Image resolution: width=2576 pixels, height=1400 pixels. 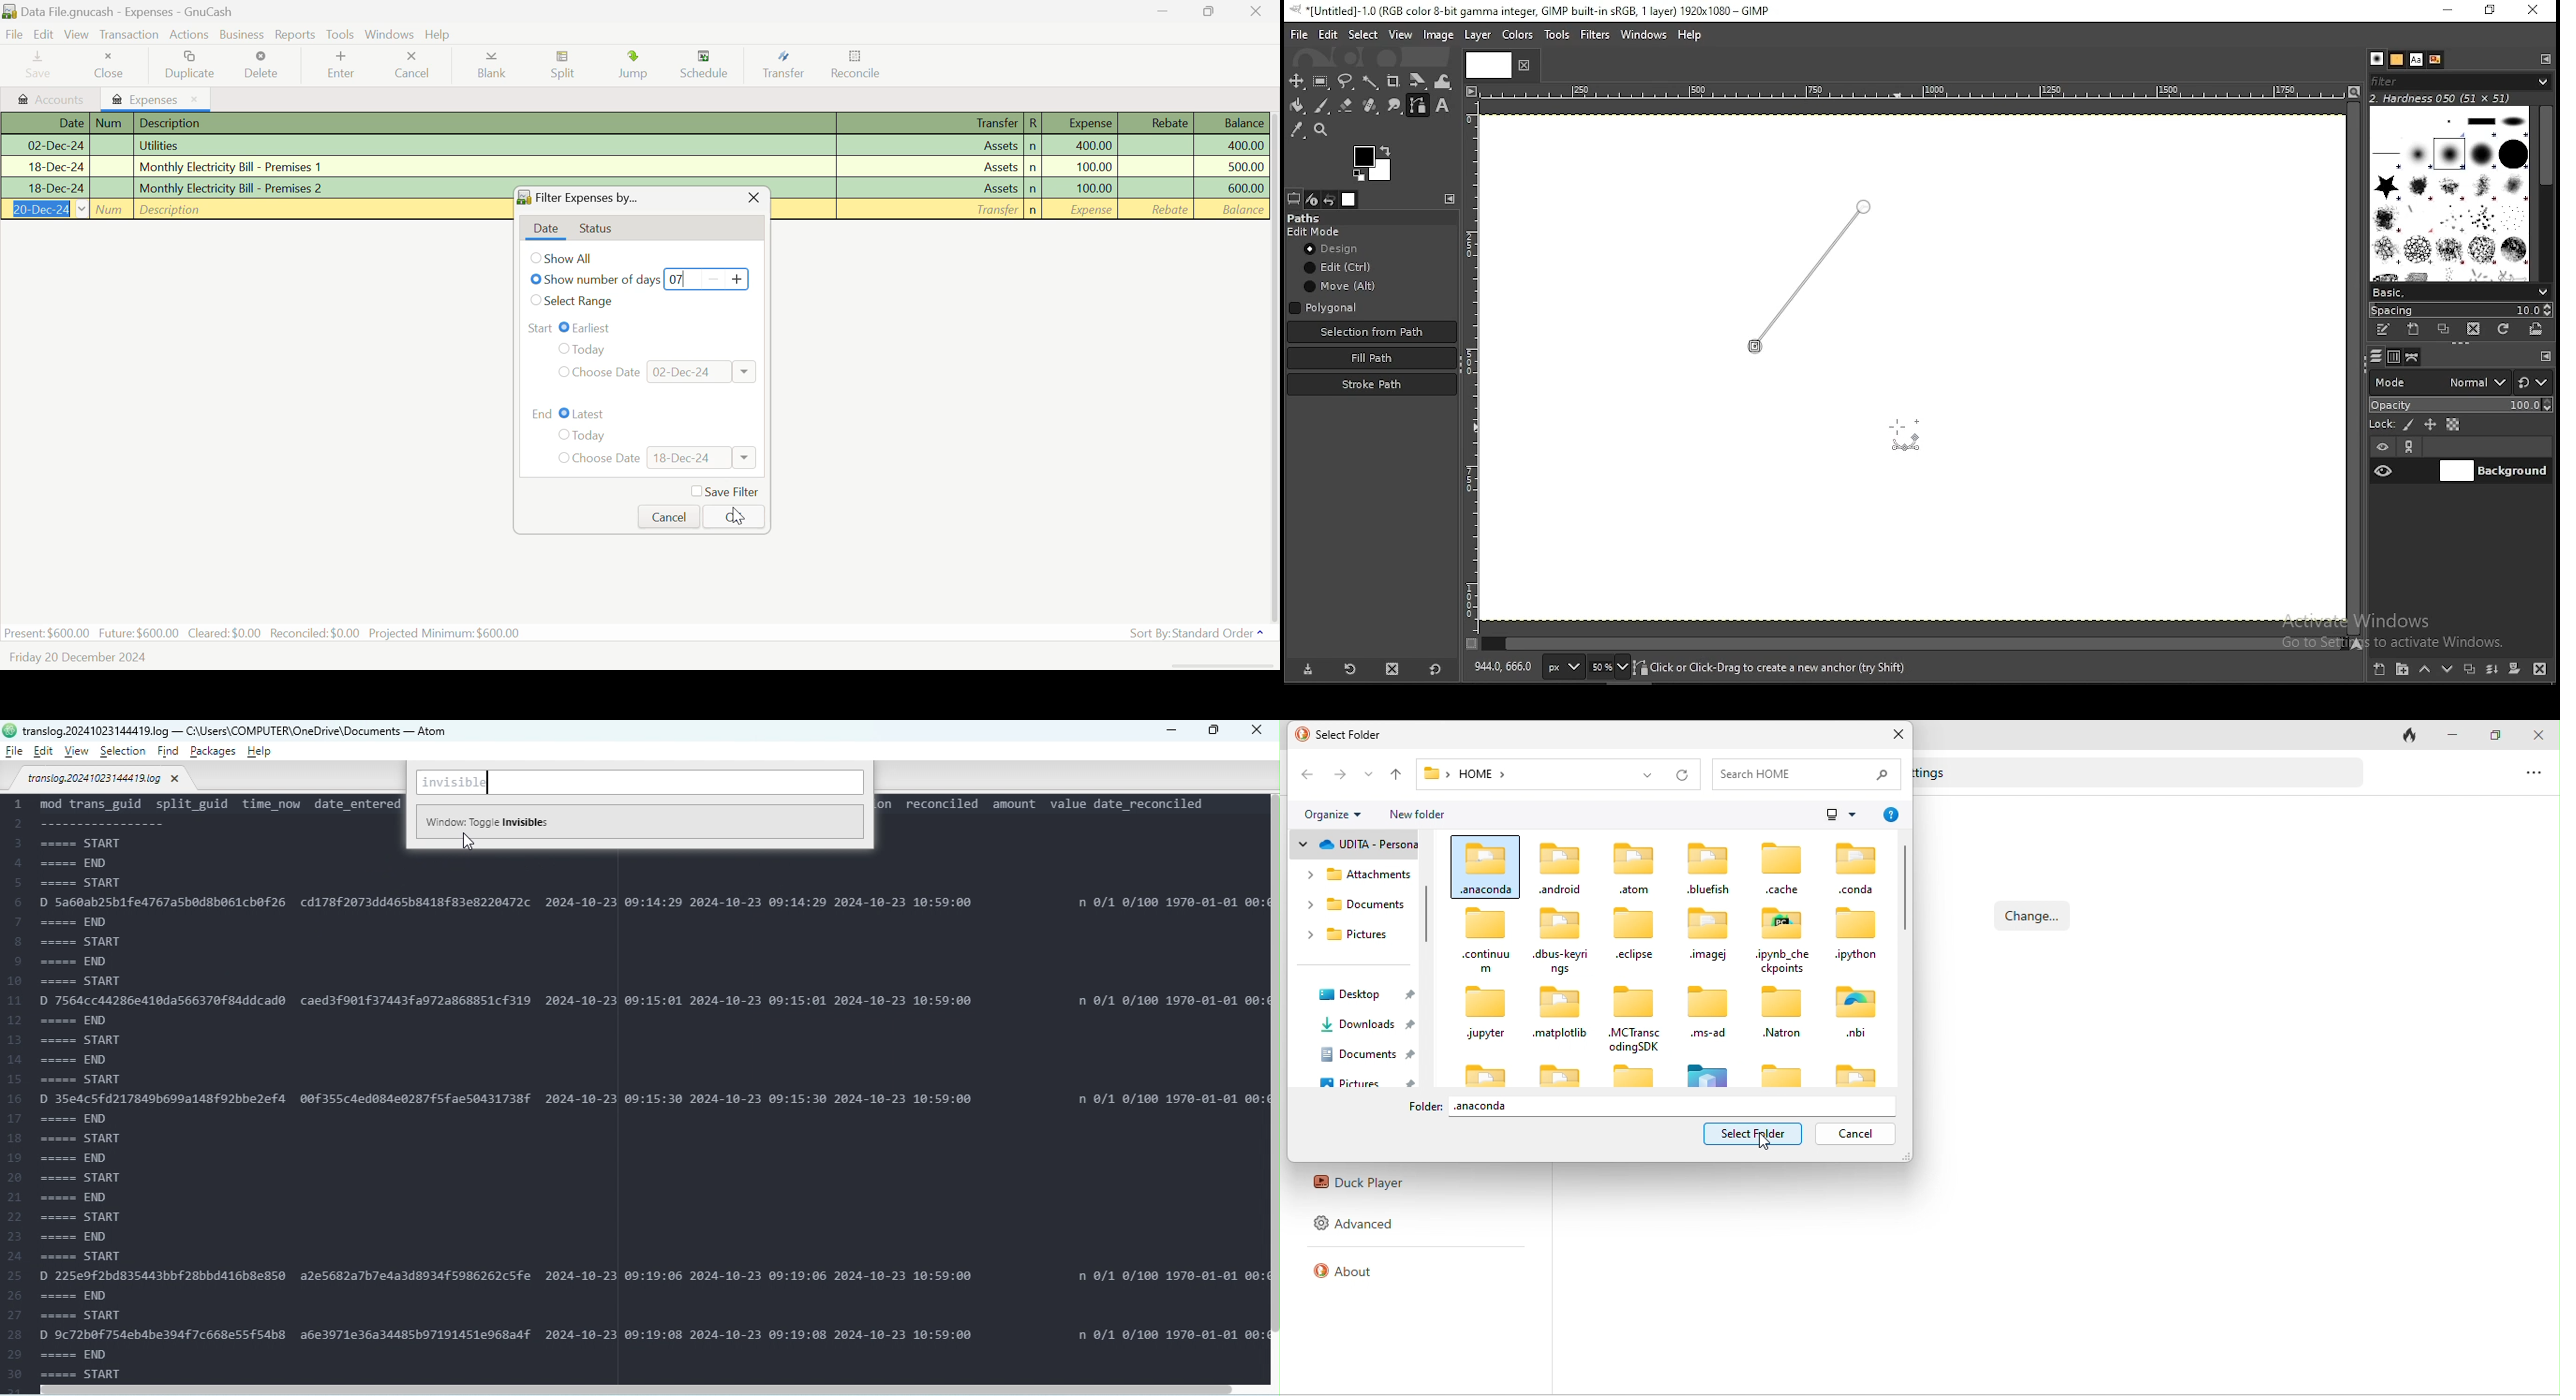 What do you see at coordinates (643, 328) in the screenshot?
I see `Range Start: Earliest` at bounding box center [643, 328].